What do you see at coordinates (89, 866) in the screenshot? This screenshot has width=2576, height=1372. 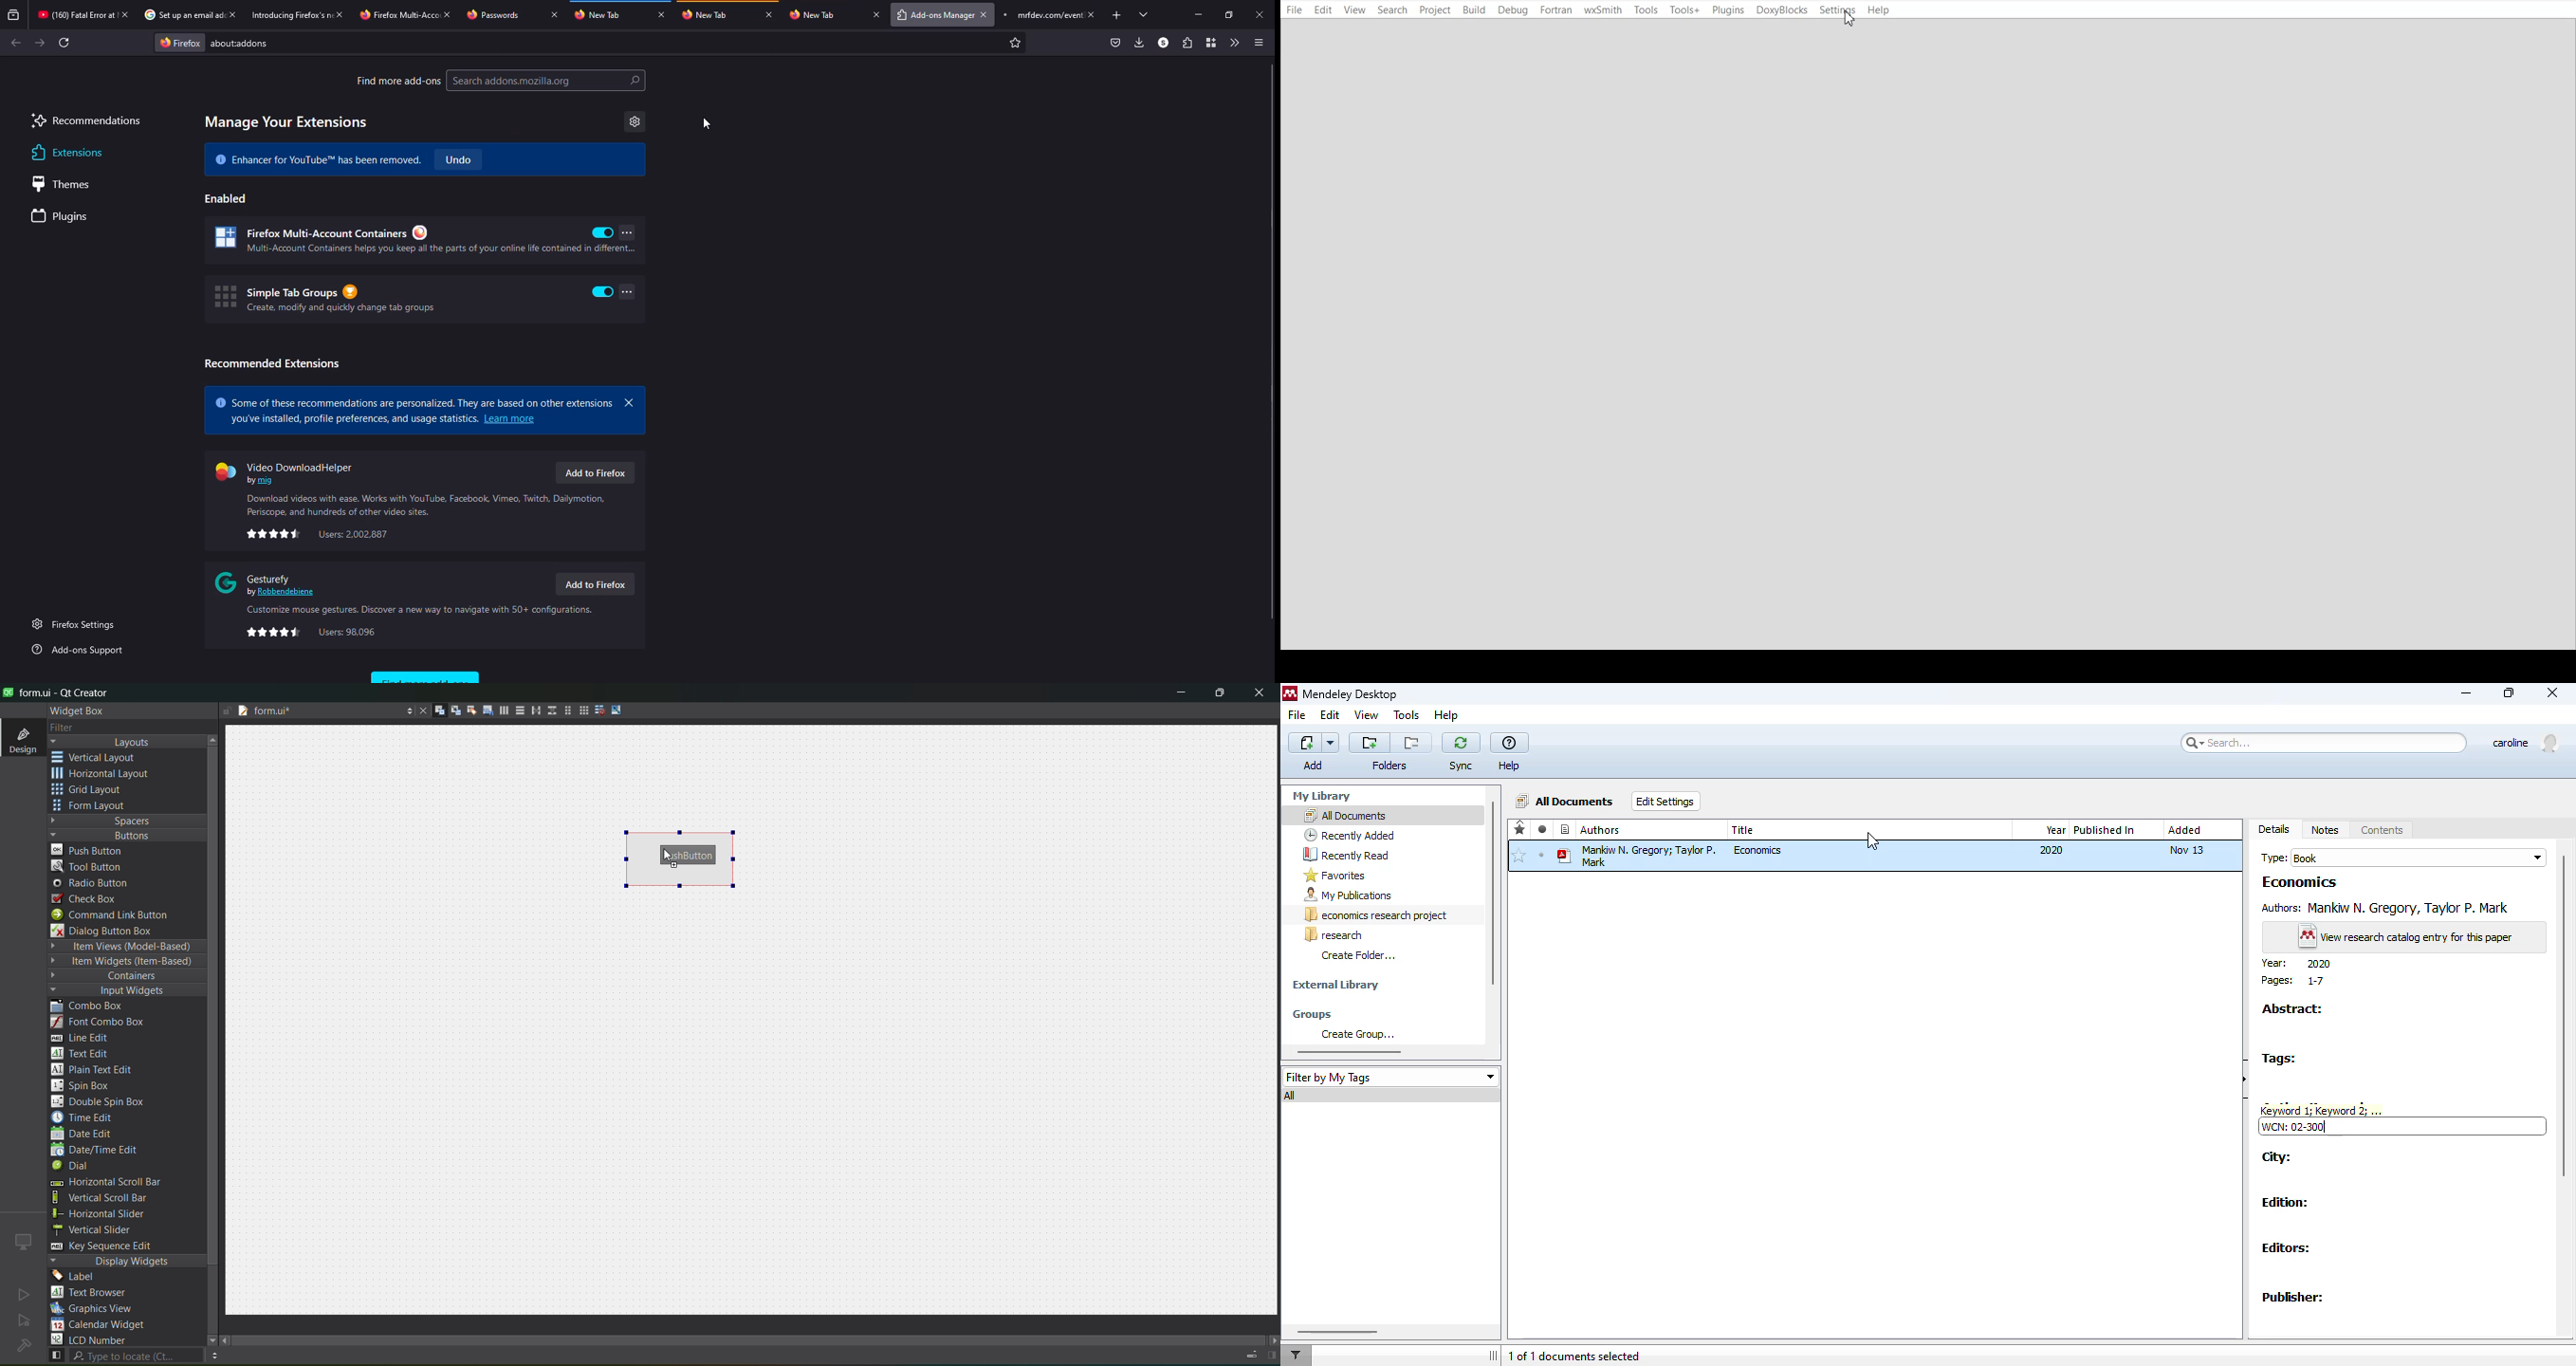 I see `tool` at bounding box center [89, 866].